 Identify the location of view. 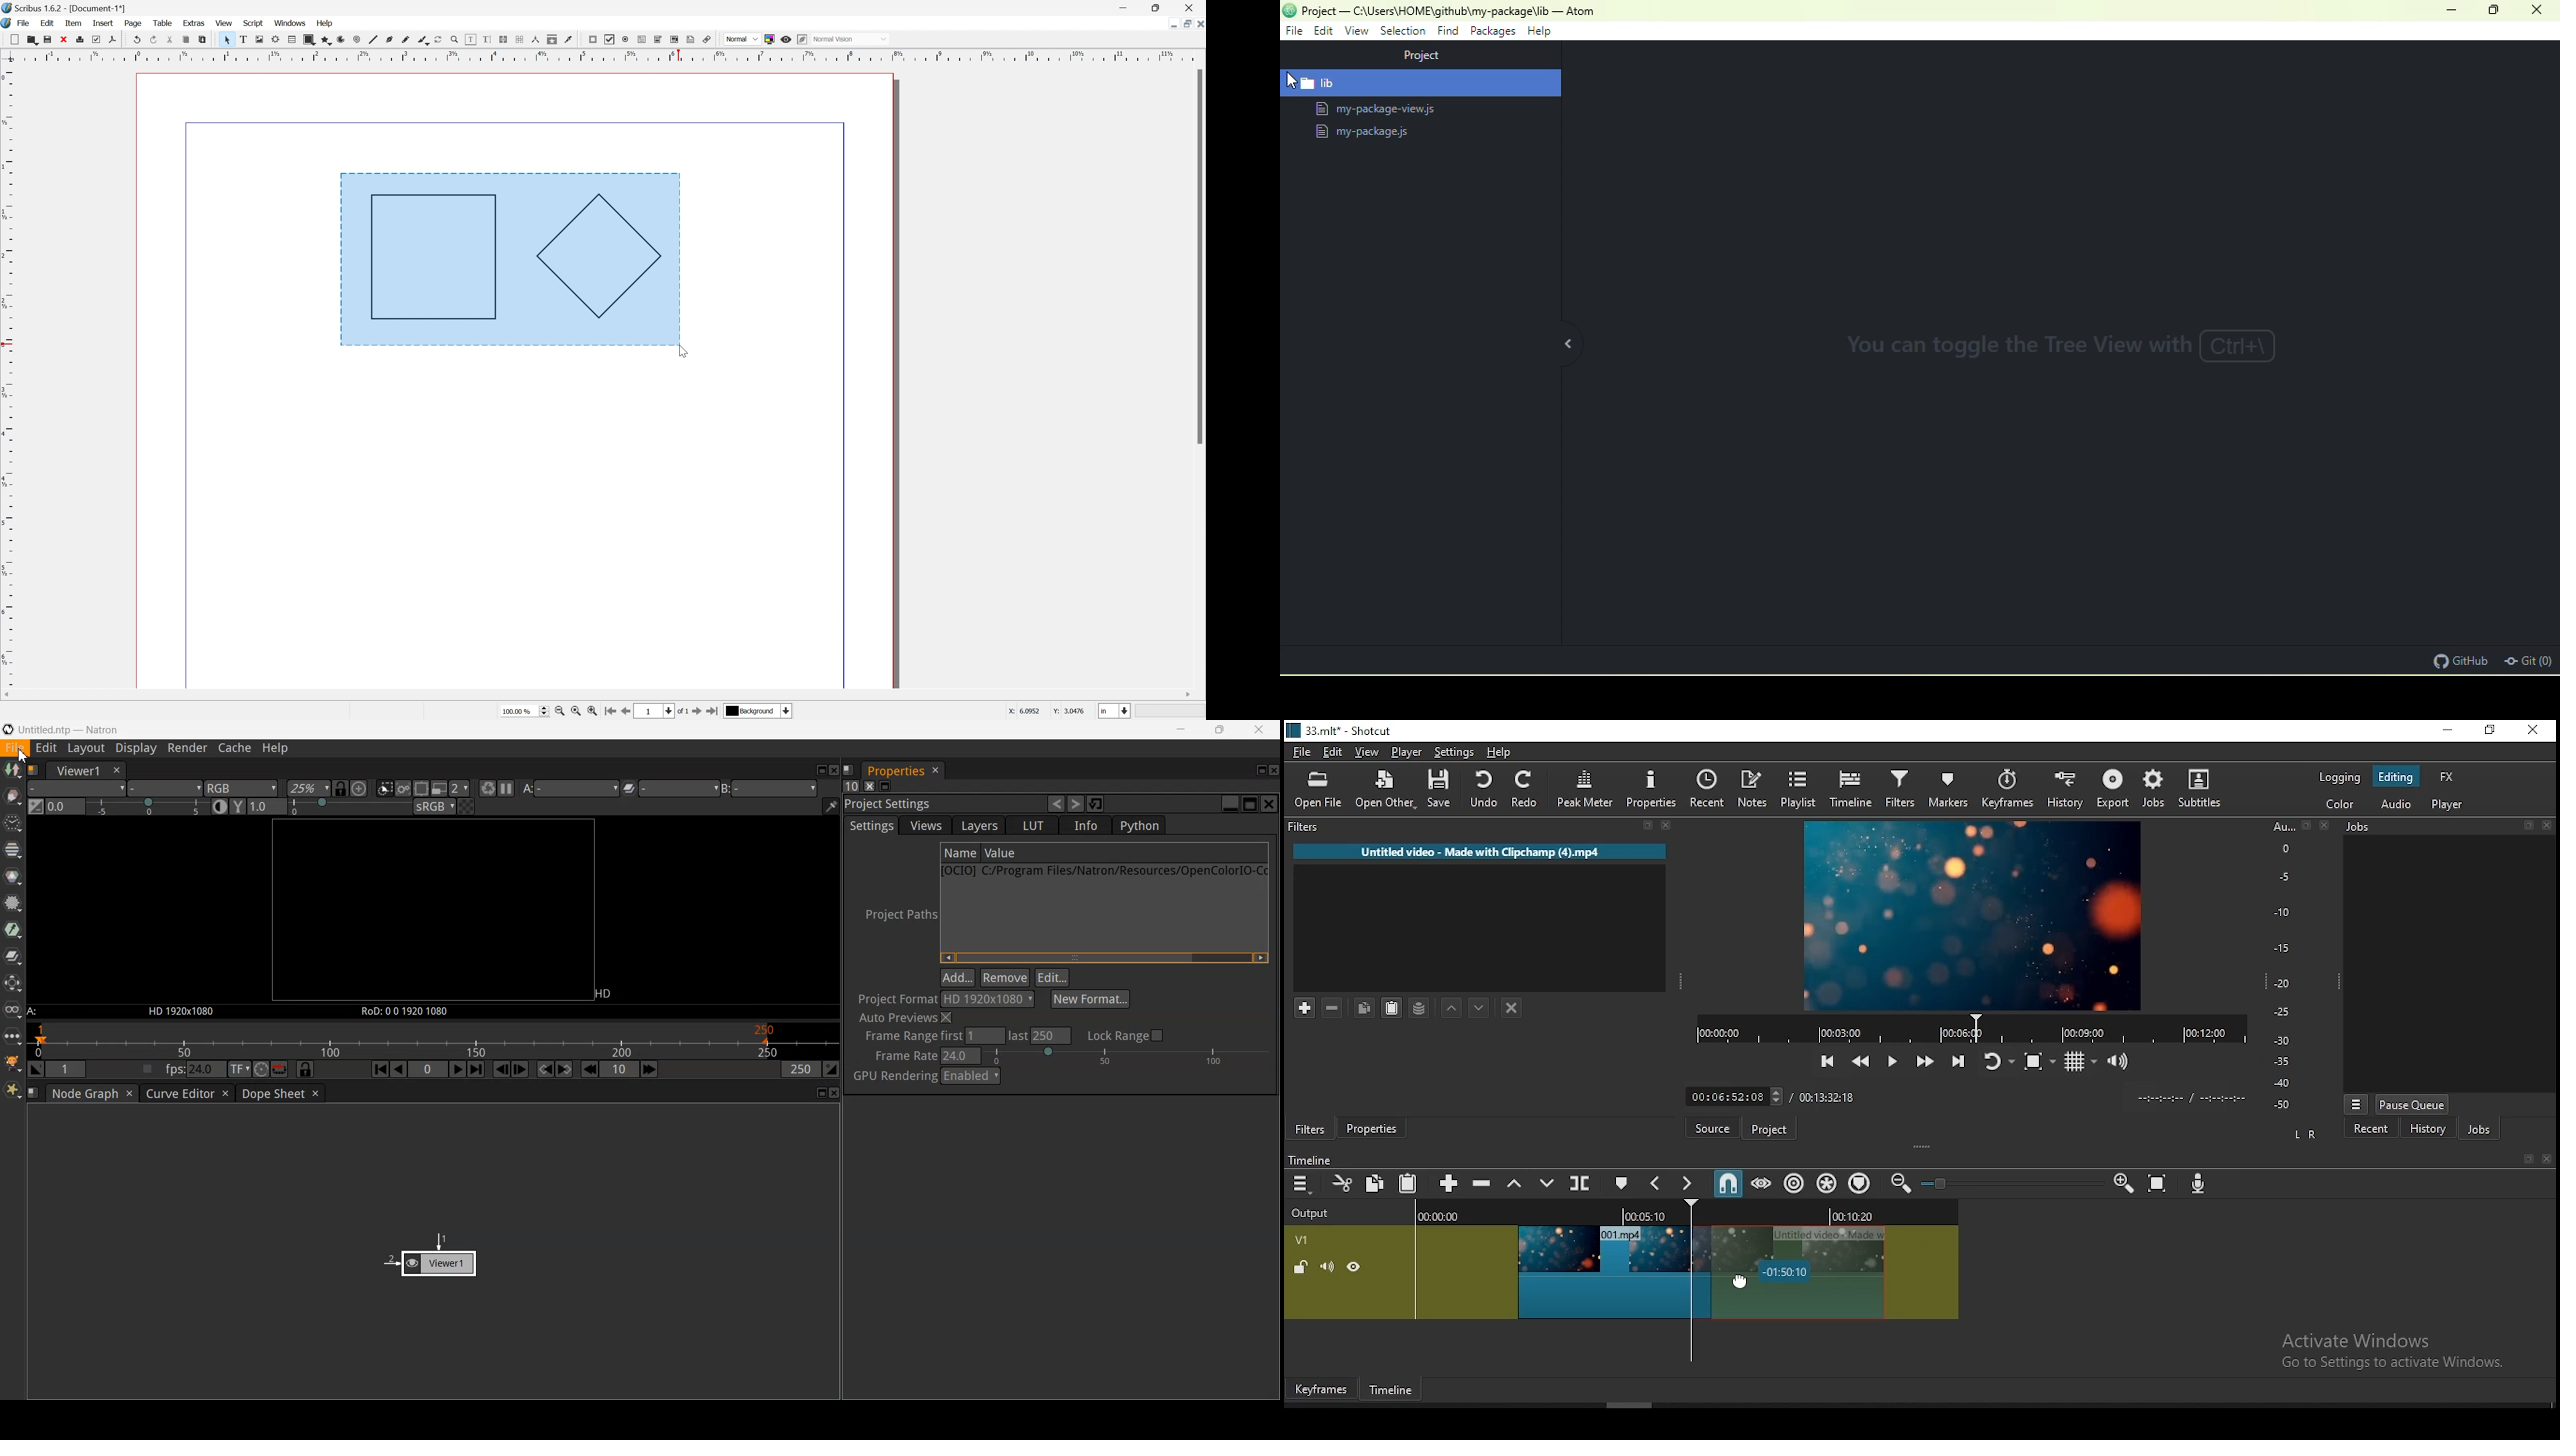
(226, 23).